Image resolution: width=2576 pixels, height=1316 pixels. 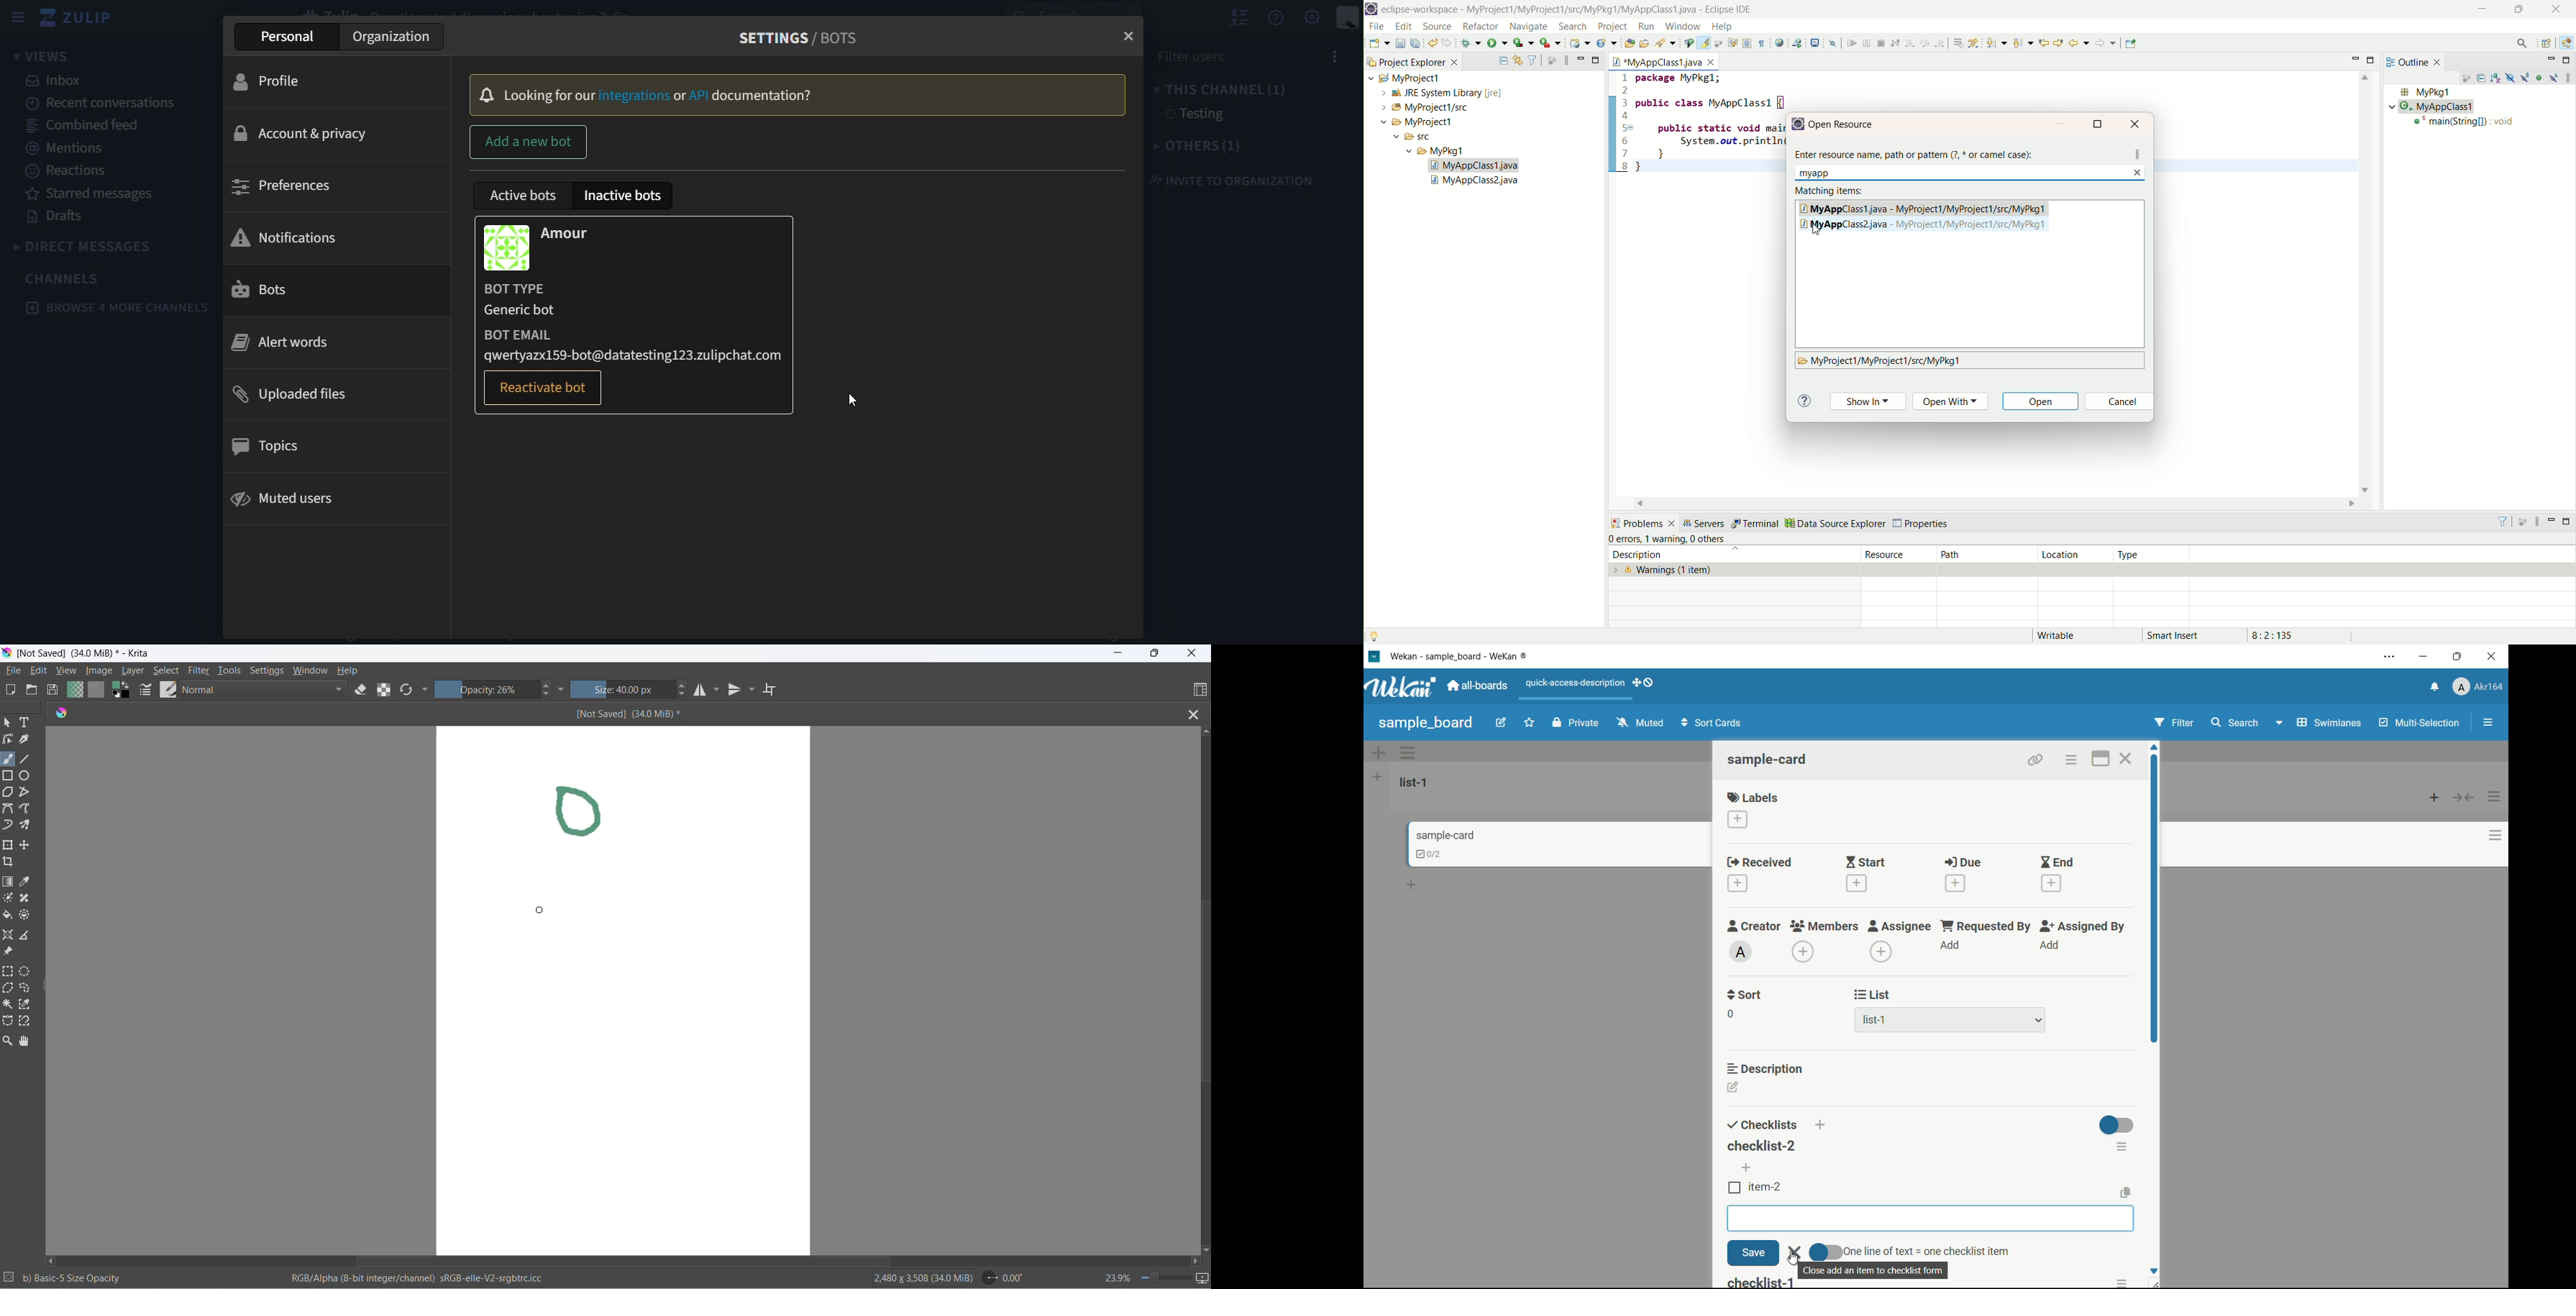 What do you see at coordinates (580, 233) in the screenshot?
I see `Amour` at bounding box center [580, 233].